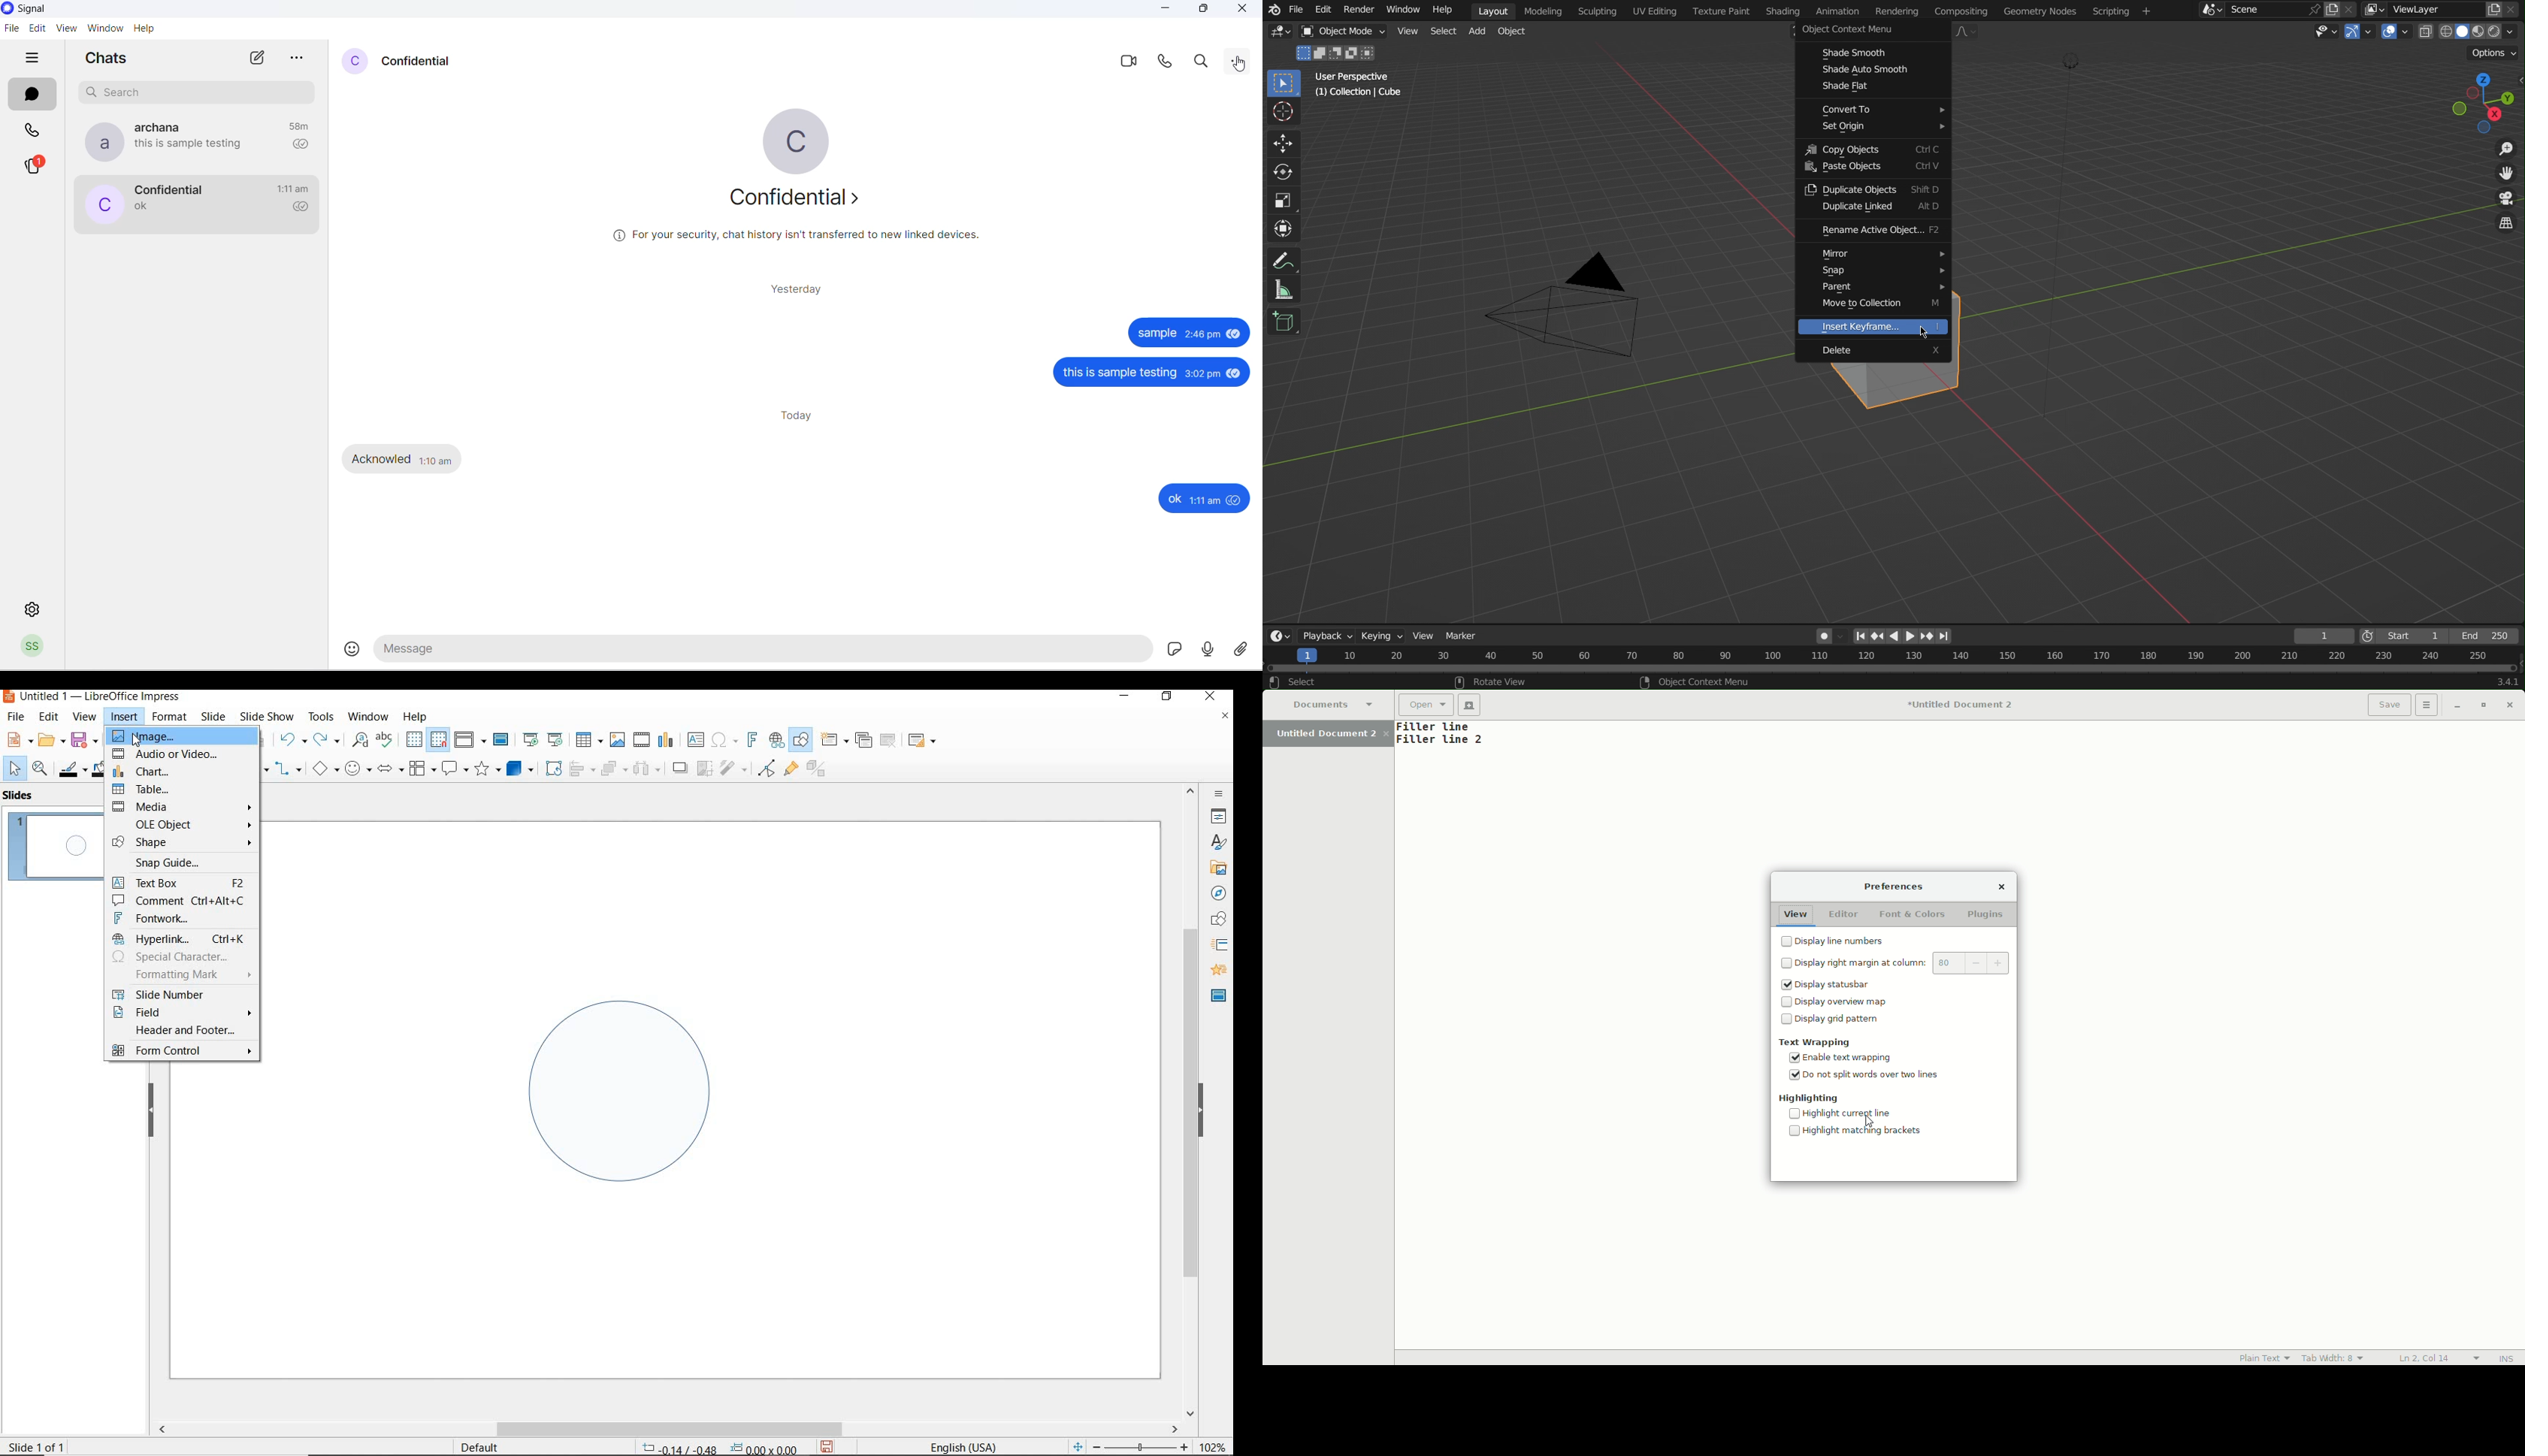 The image size is (2548, 1456). Describe the element at coordinates (142, 207) in the screenshot. I see `last message` at that location.